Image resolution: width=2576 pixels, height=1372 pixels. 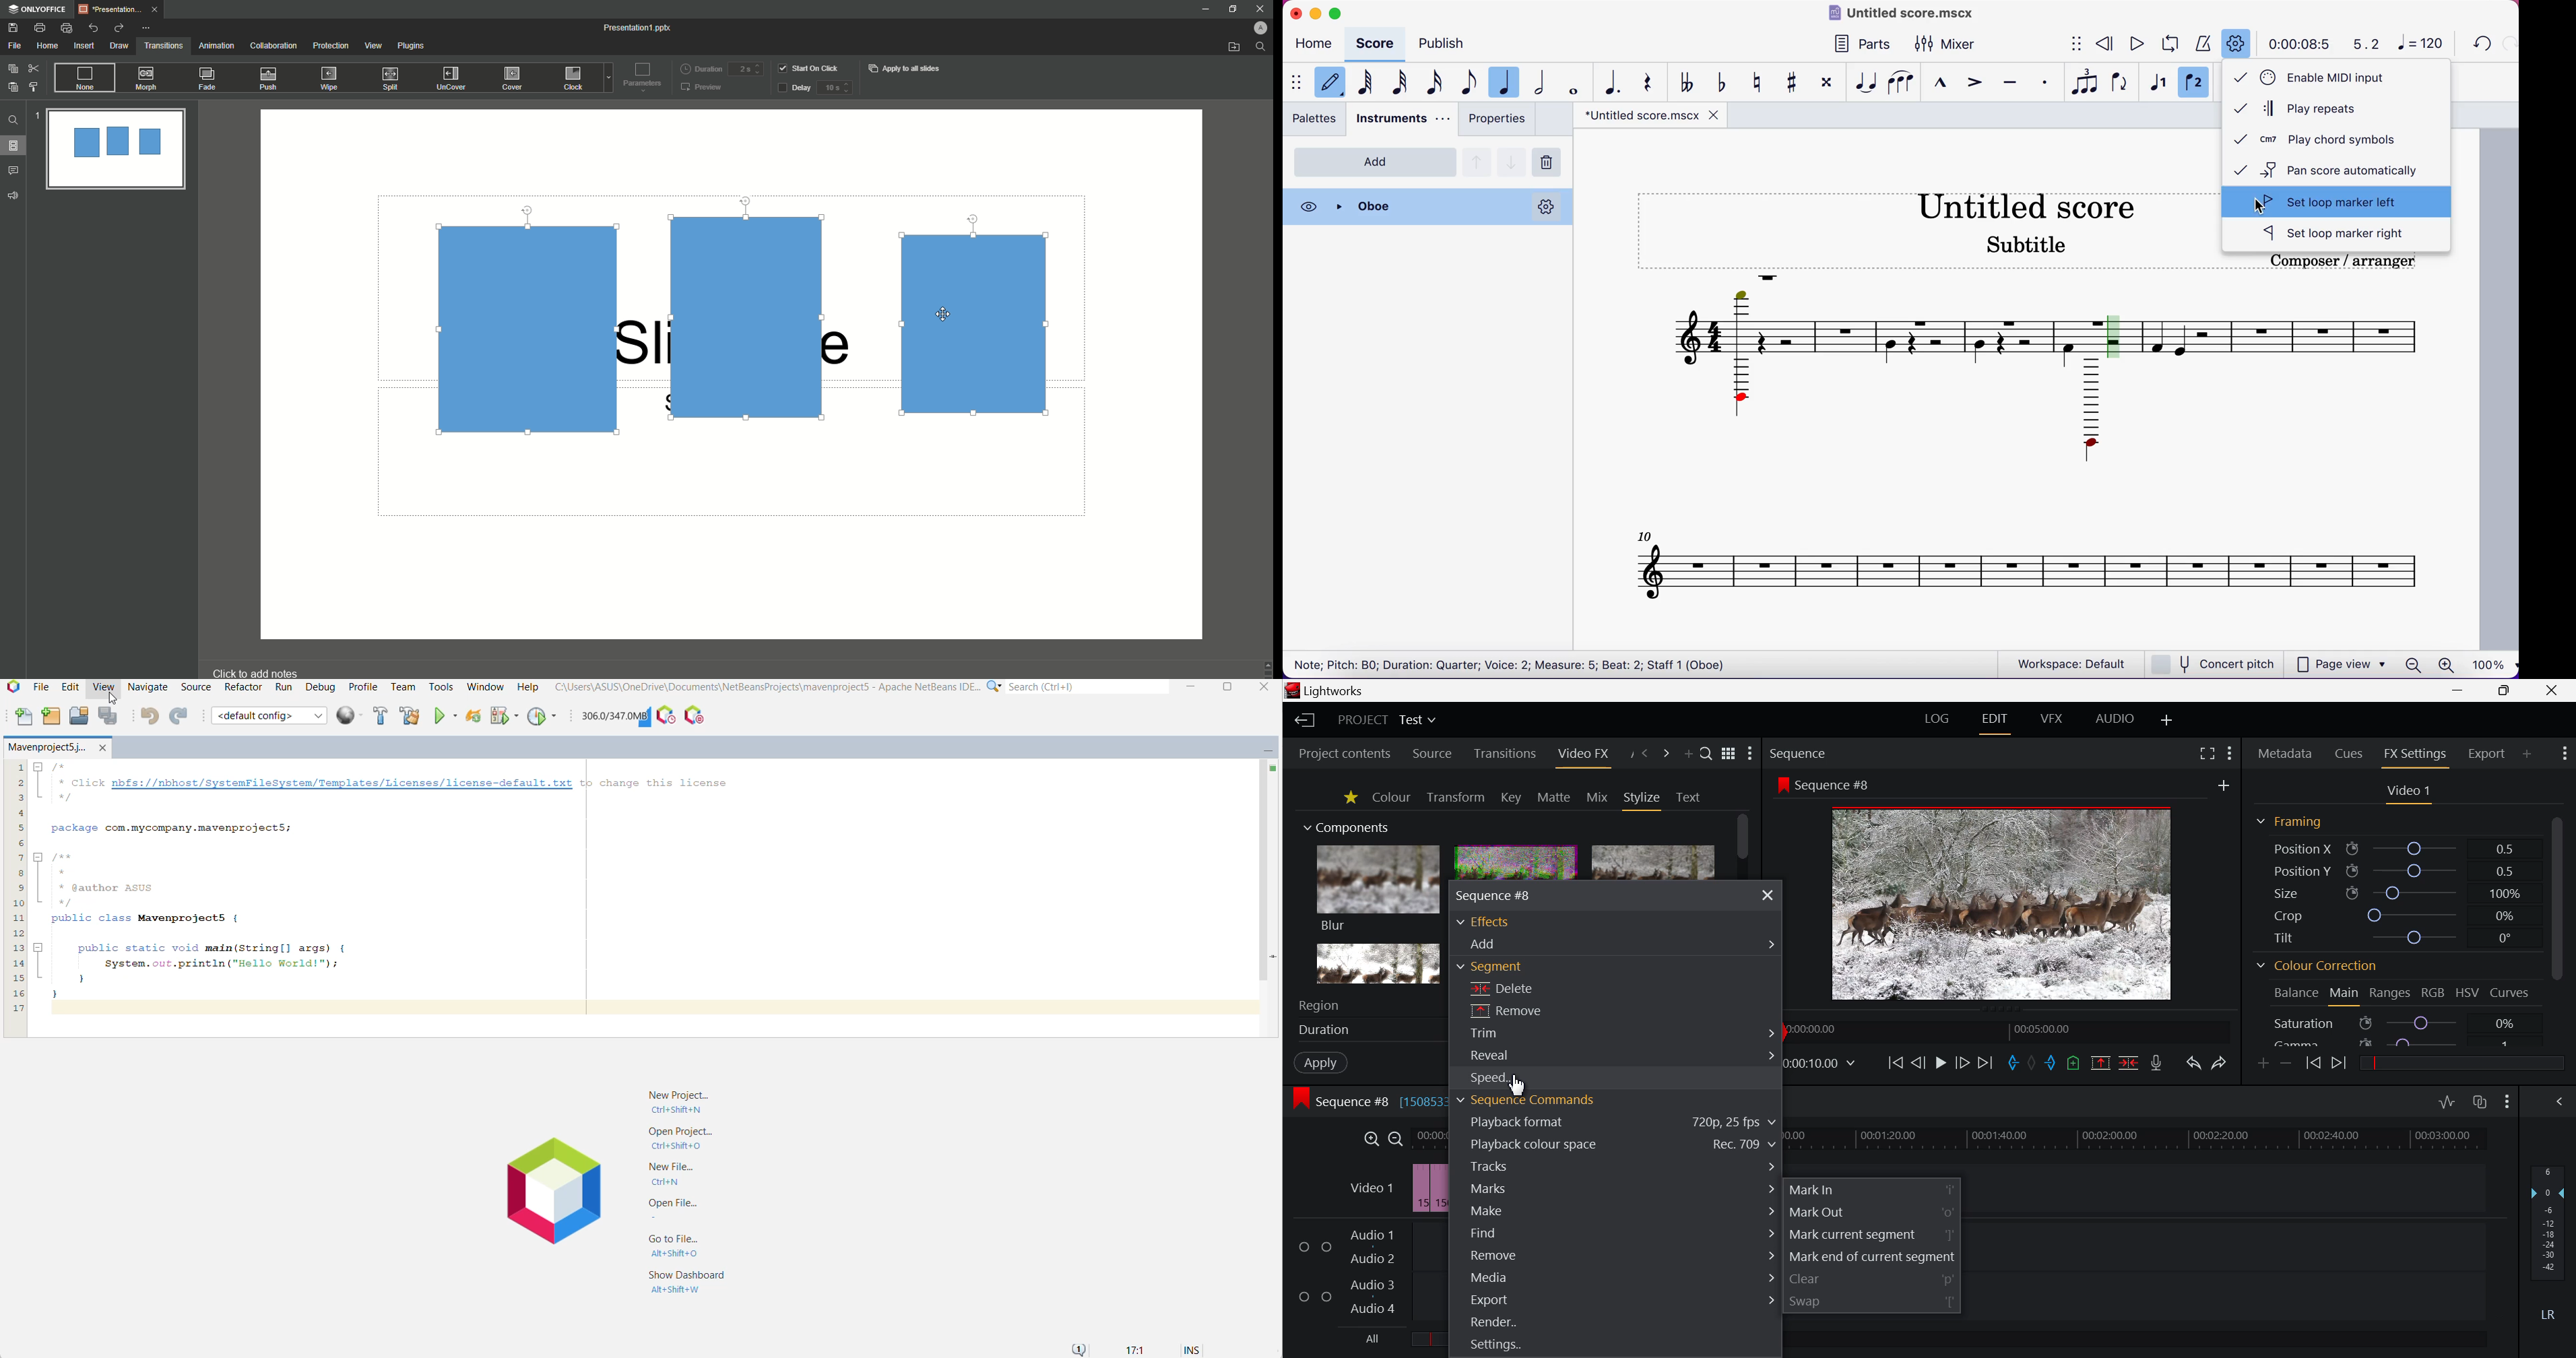 I want to click on Remove keyframe, so click(x=2286, y=1063).